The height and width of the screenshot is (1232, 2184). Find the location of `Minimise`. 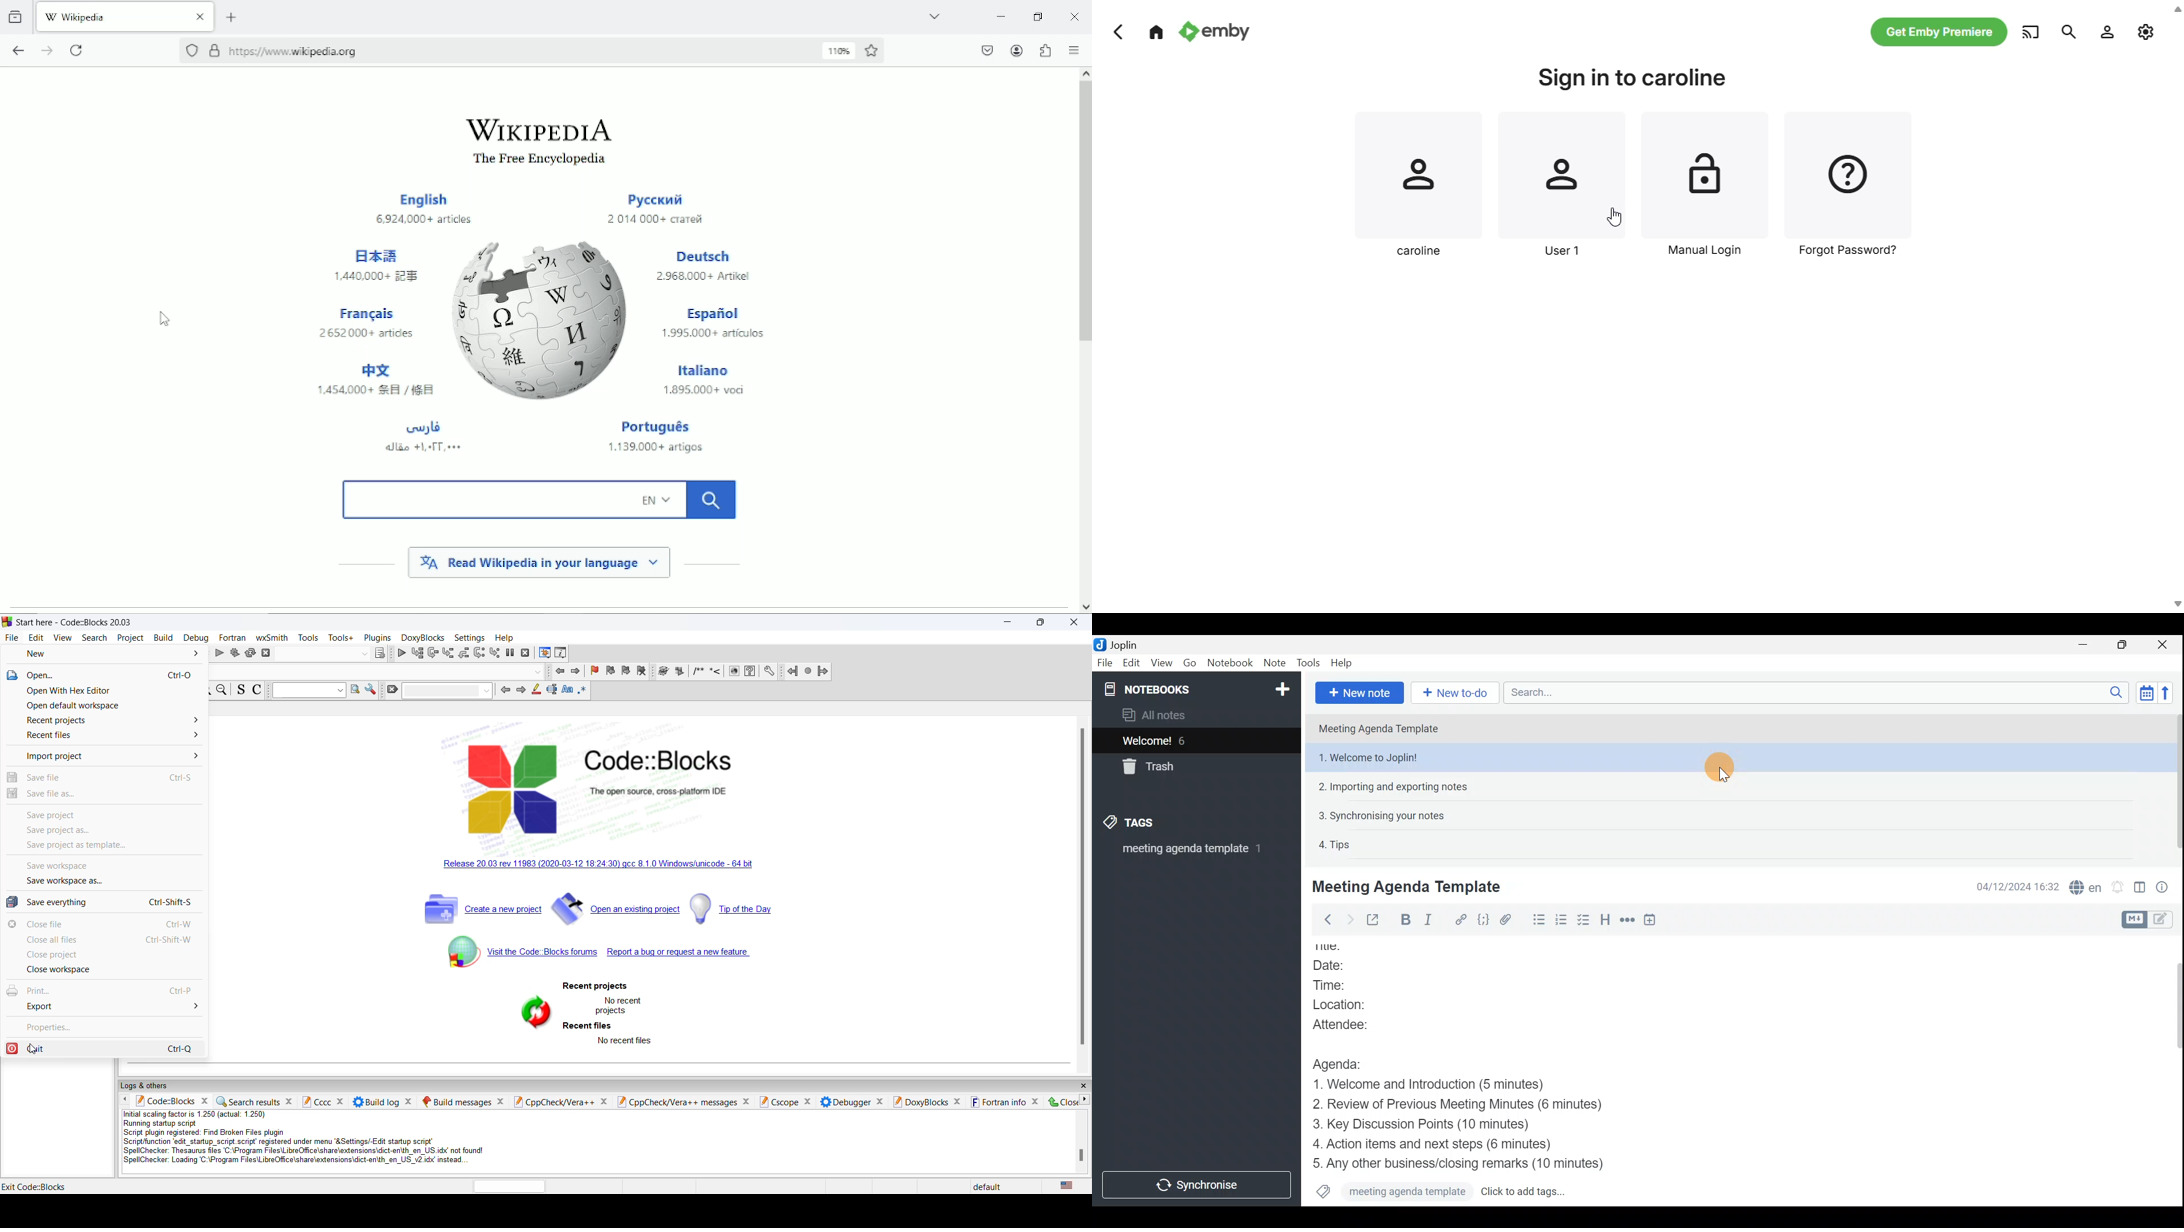

Minimise is located at coordinates (2085, 644).